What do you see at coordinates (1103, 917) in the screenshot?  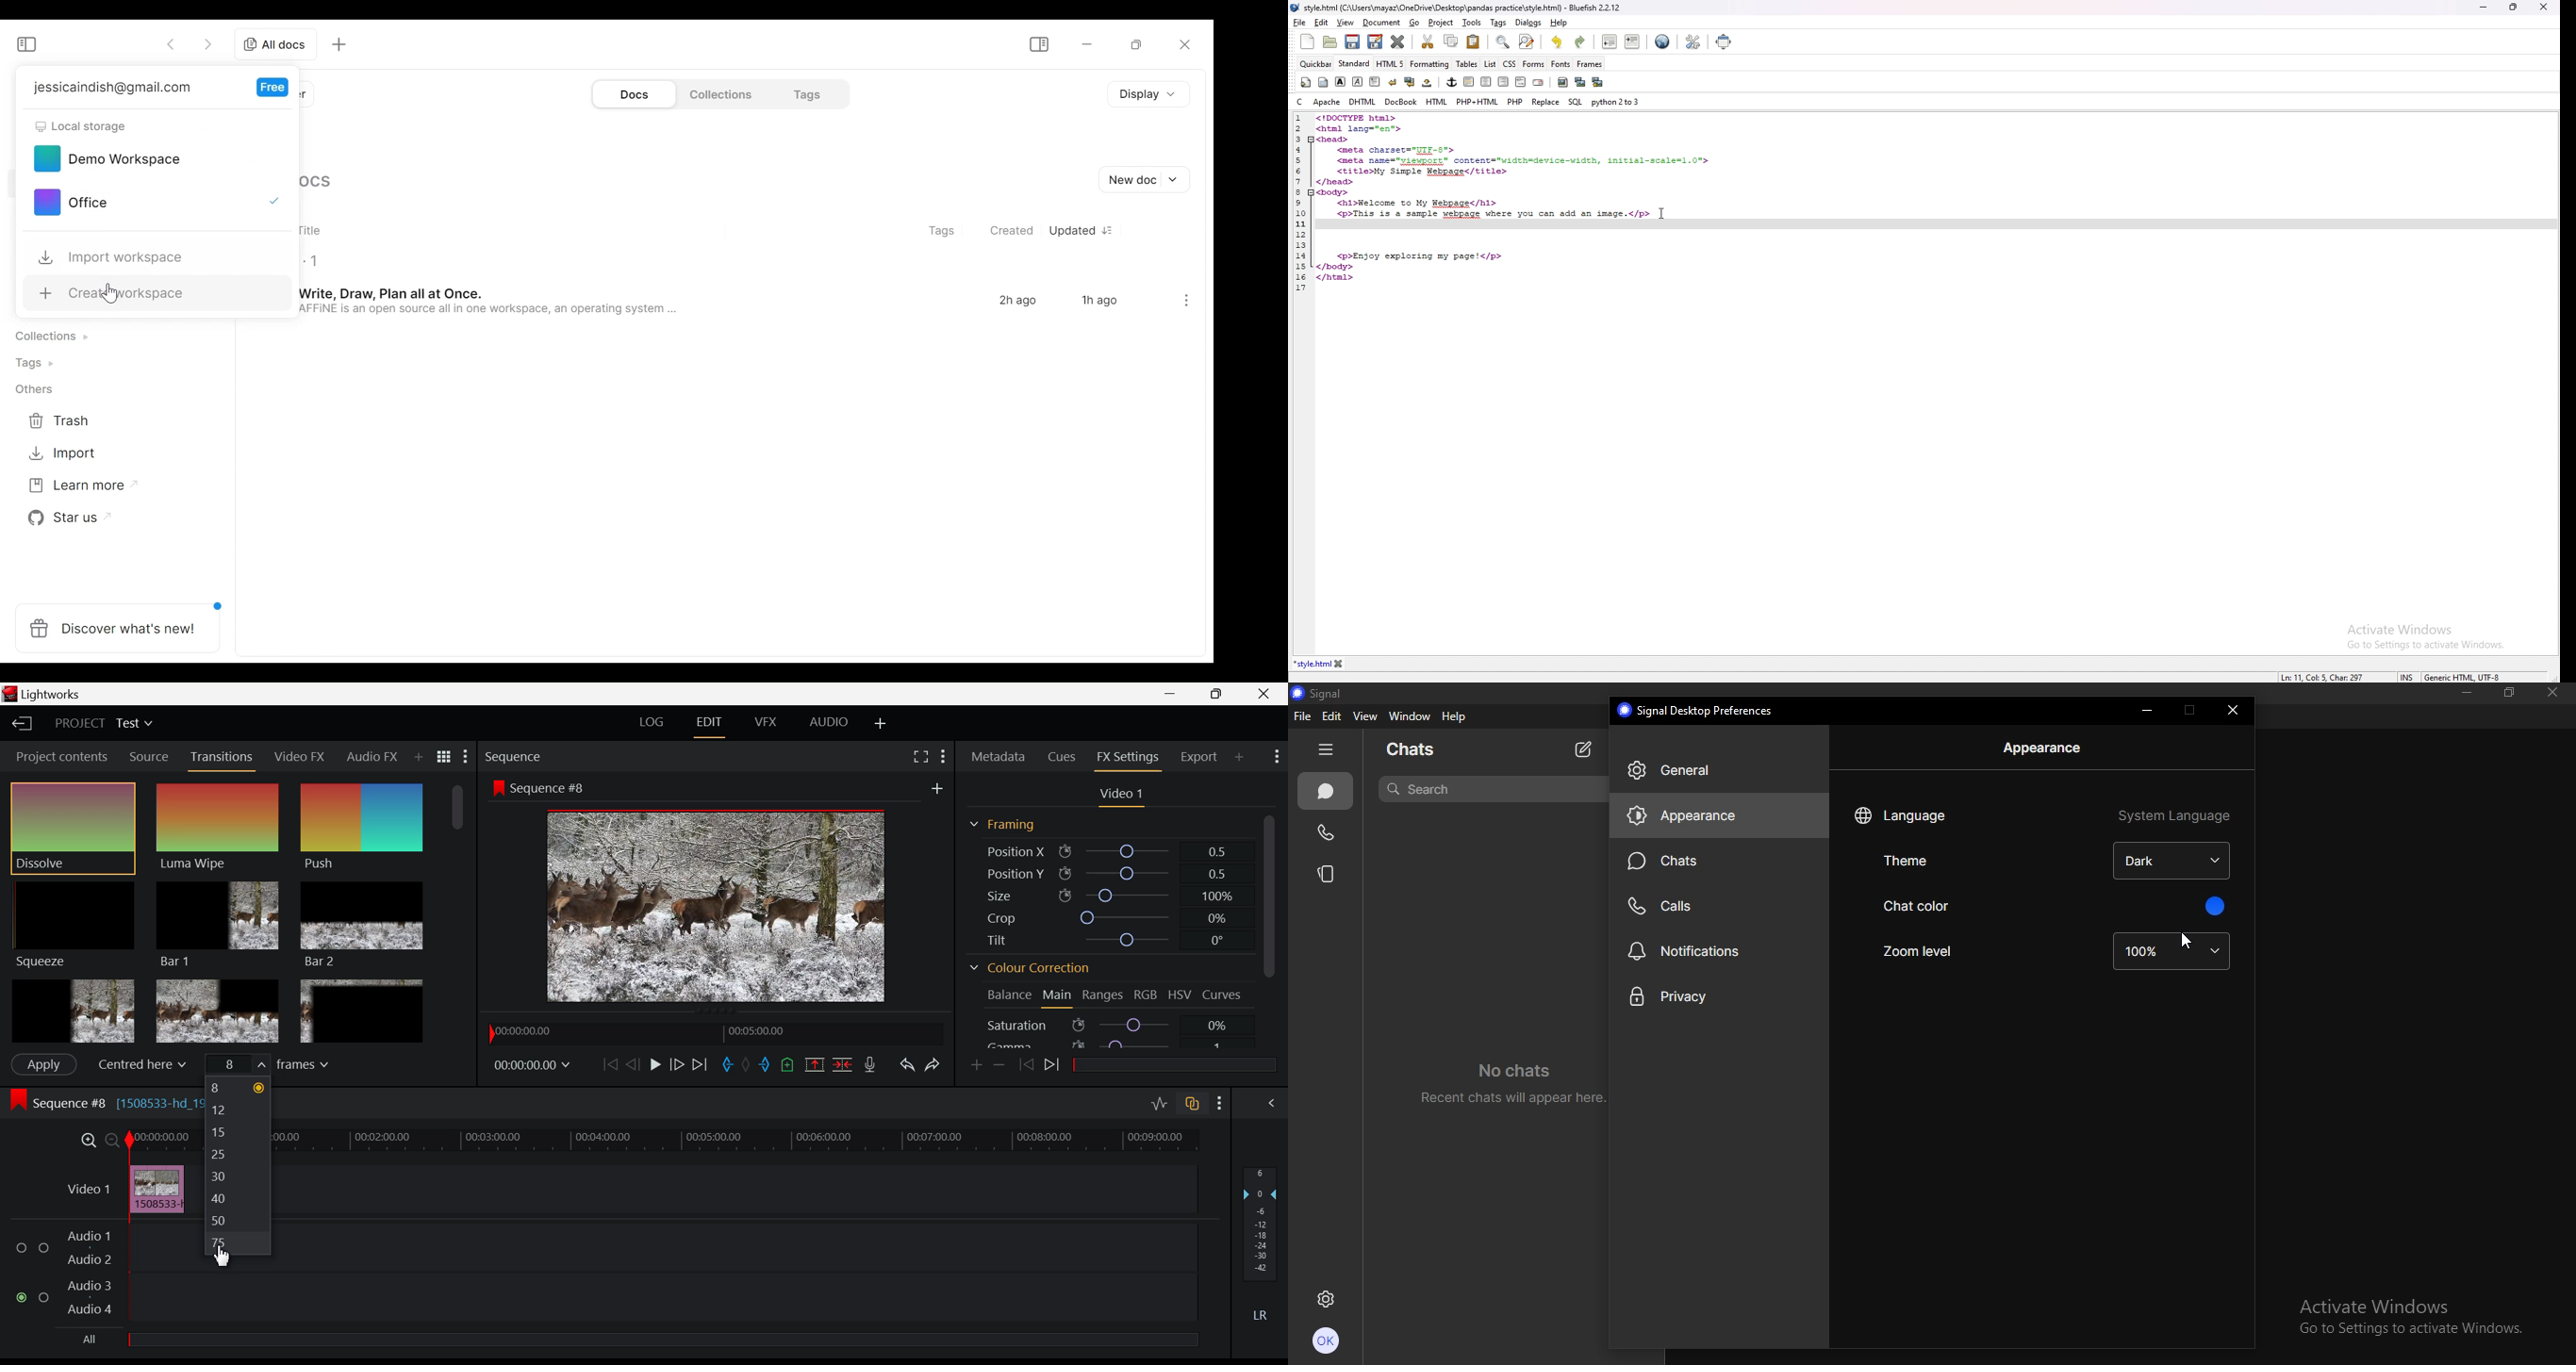 I see `Crop` at bounding box center [1103, 917].